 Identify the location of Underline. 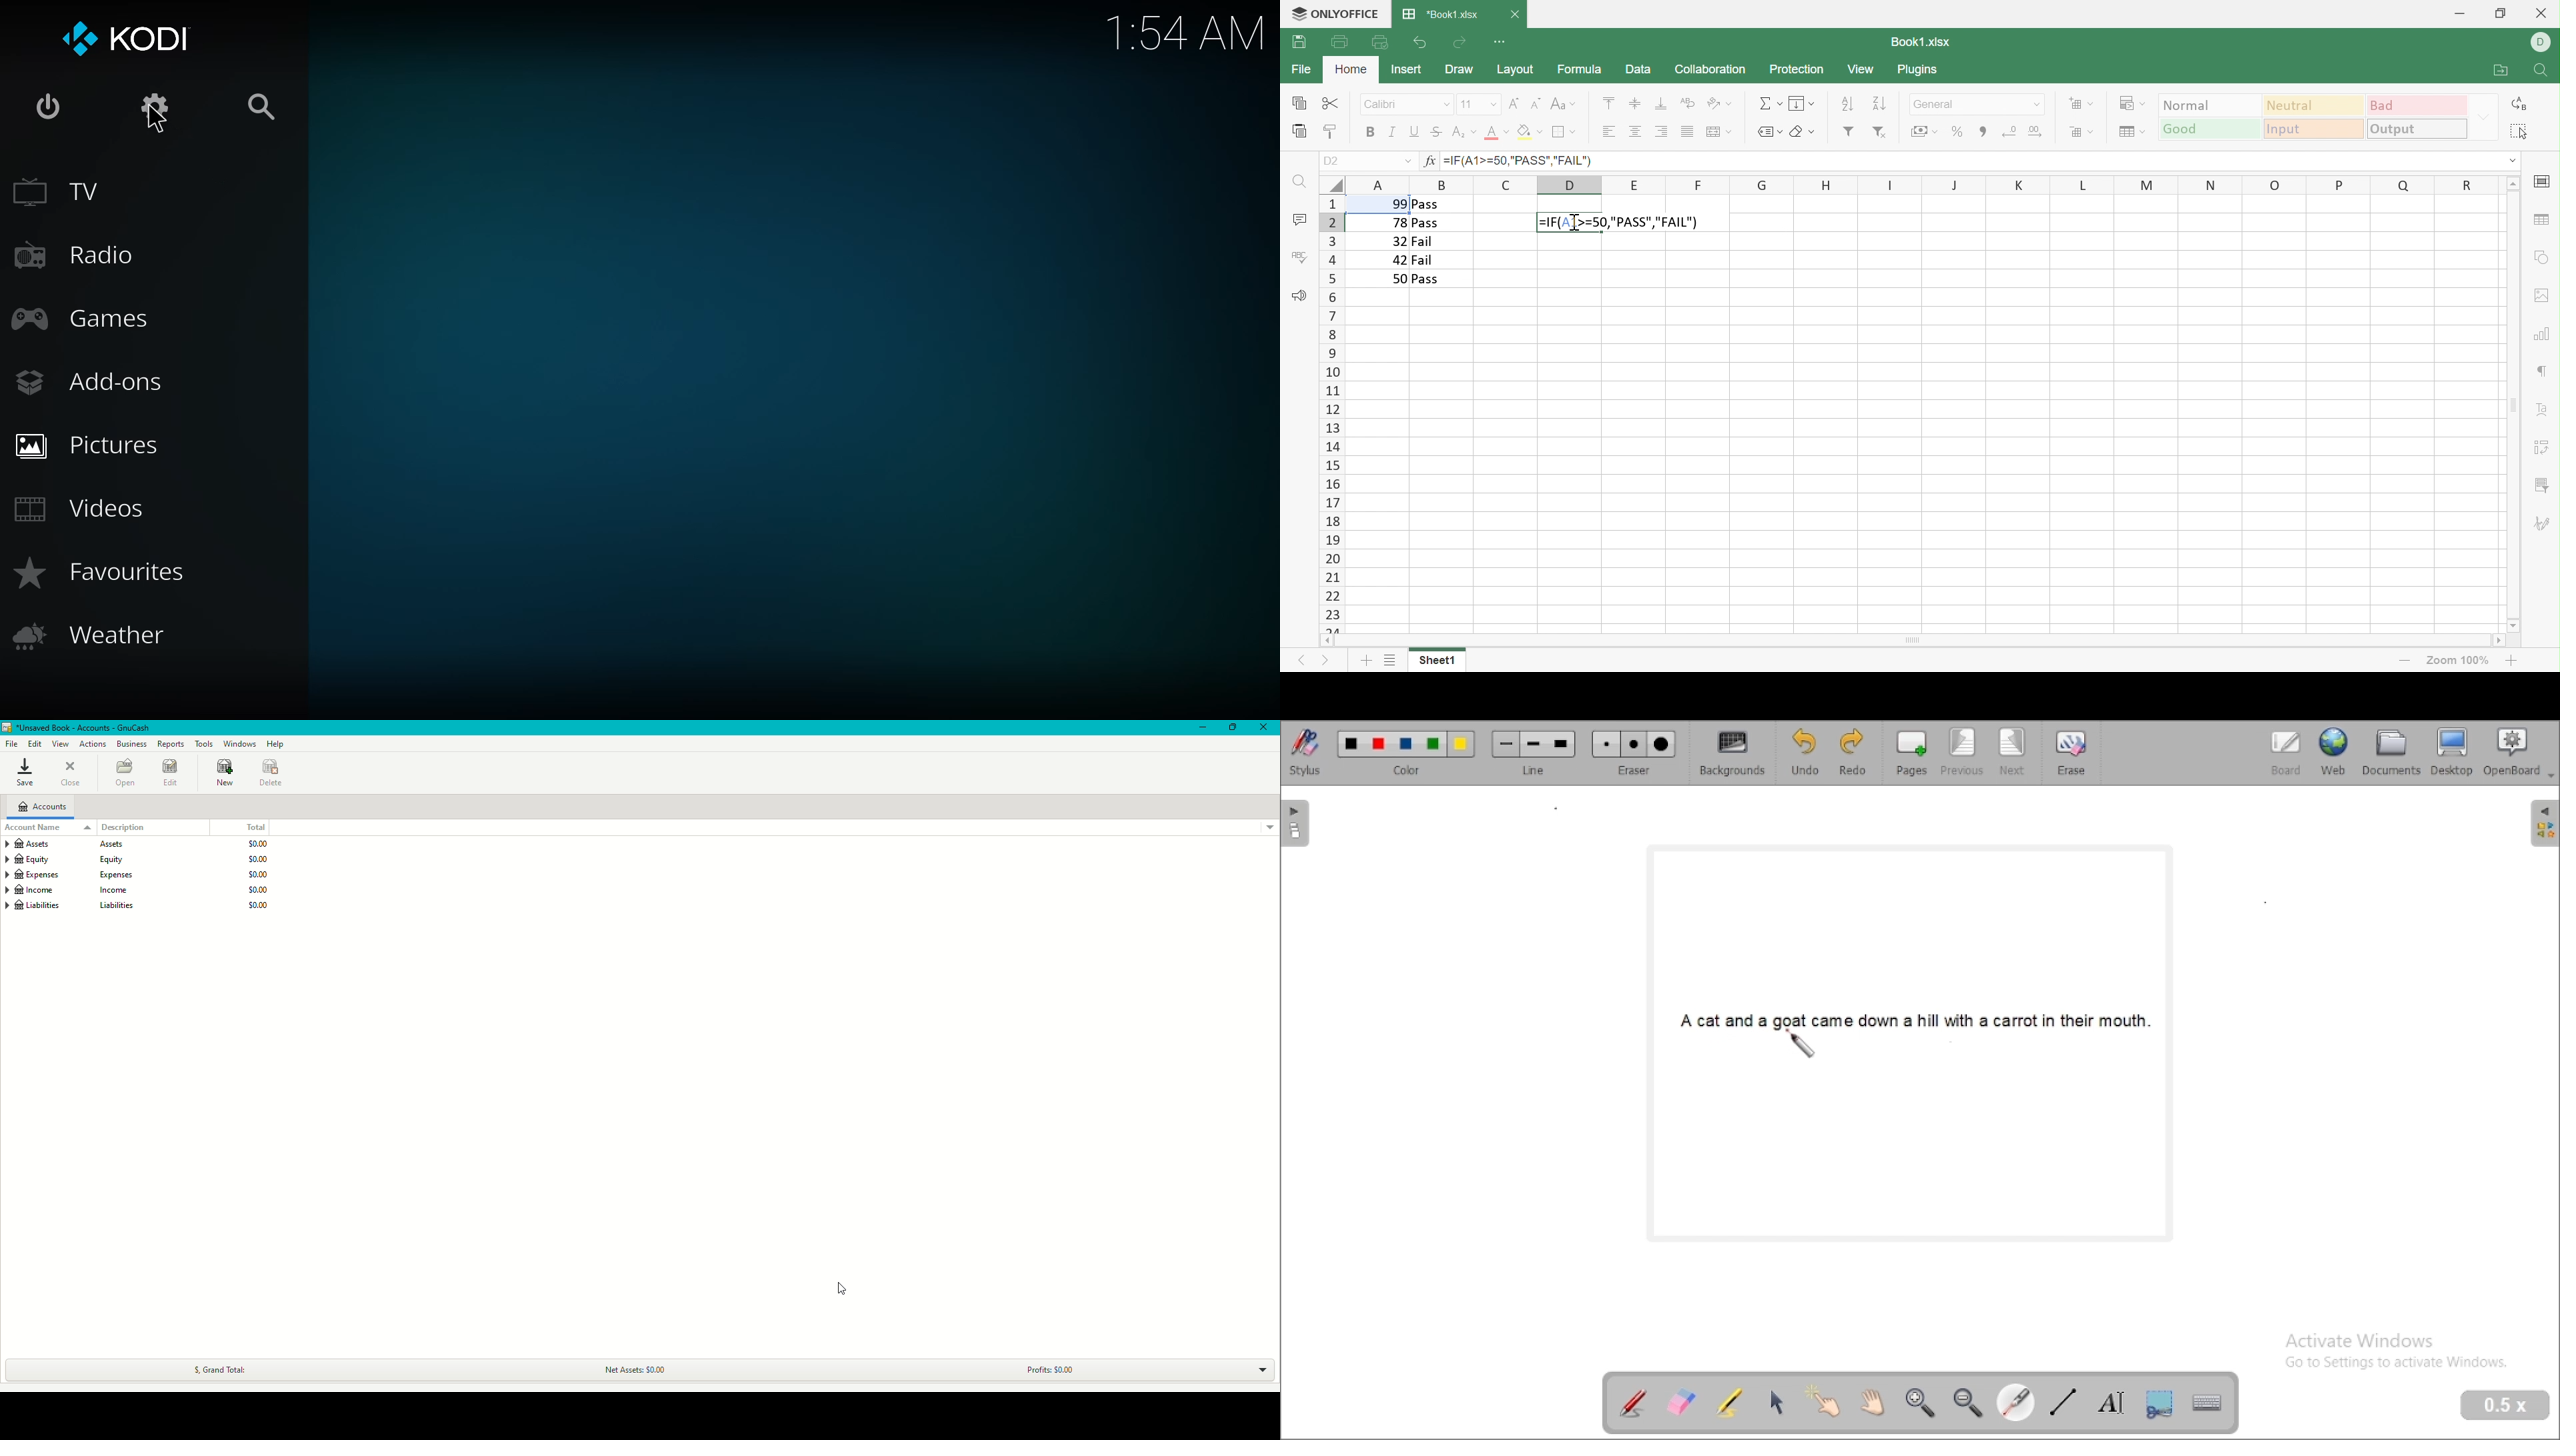
(1415, 131).